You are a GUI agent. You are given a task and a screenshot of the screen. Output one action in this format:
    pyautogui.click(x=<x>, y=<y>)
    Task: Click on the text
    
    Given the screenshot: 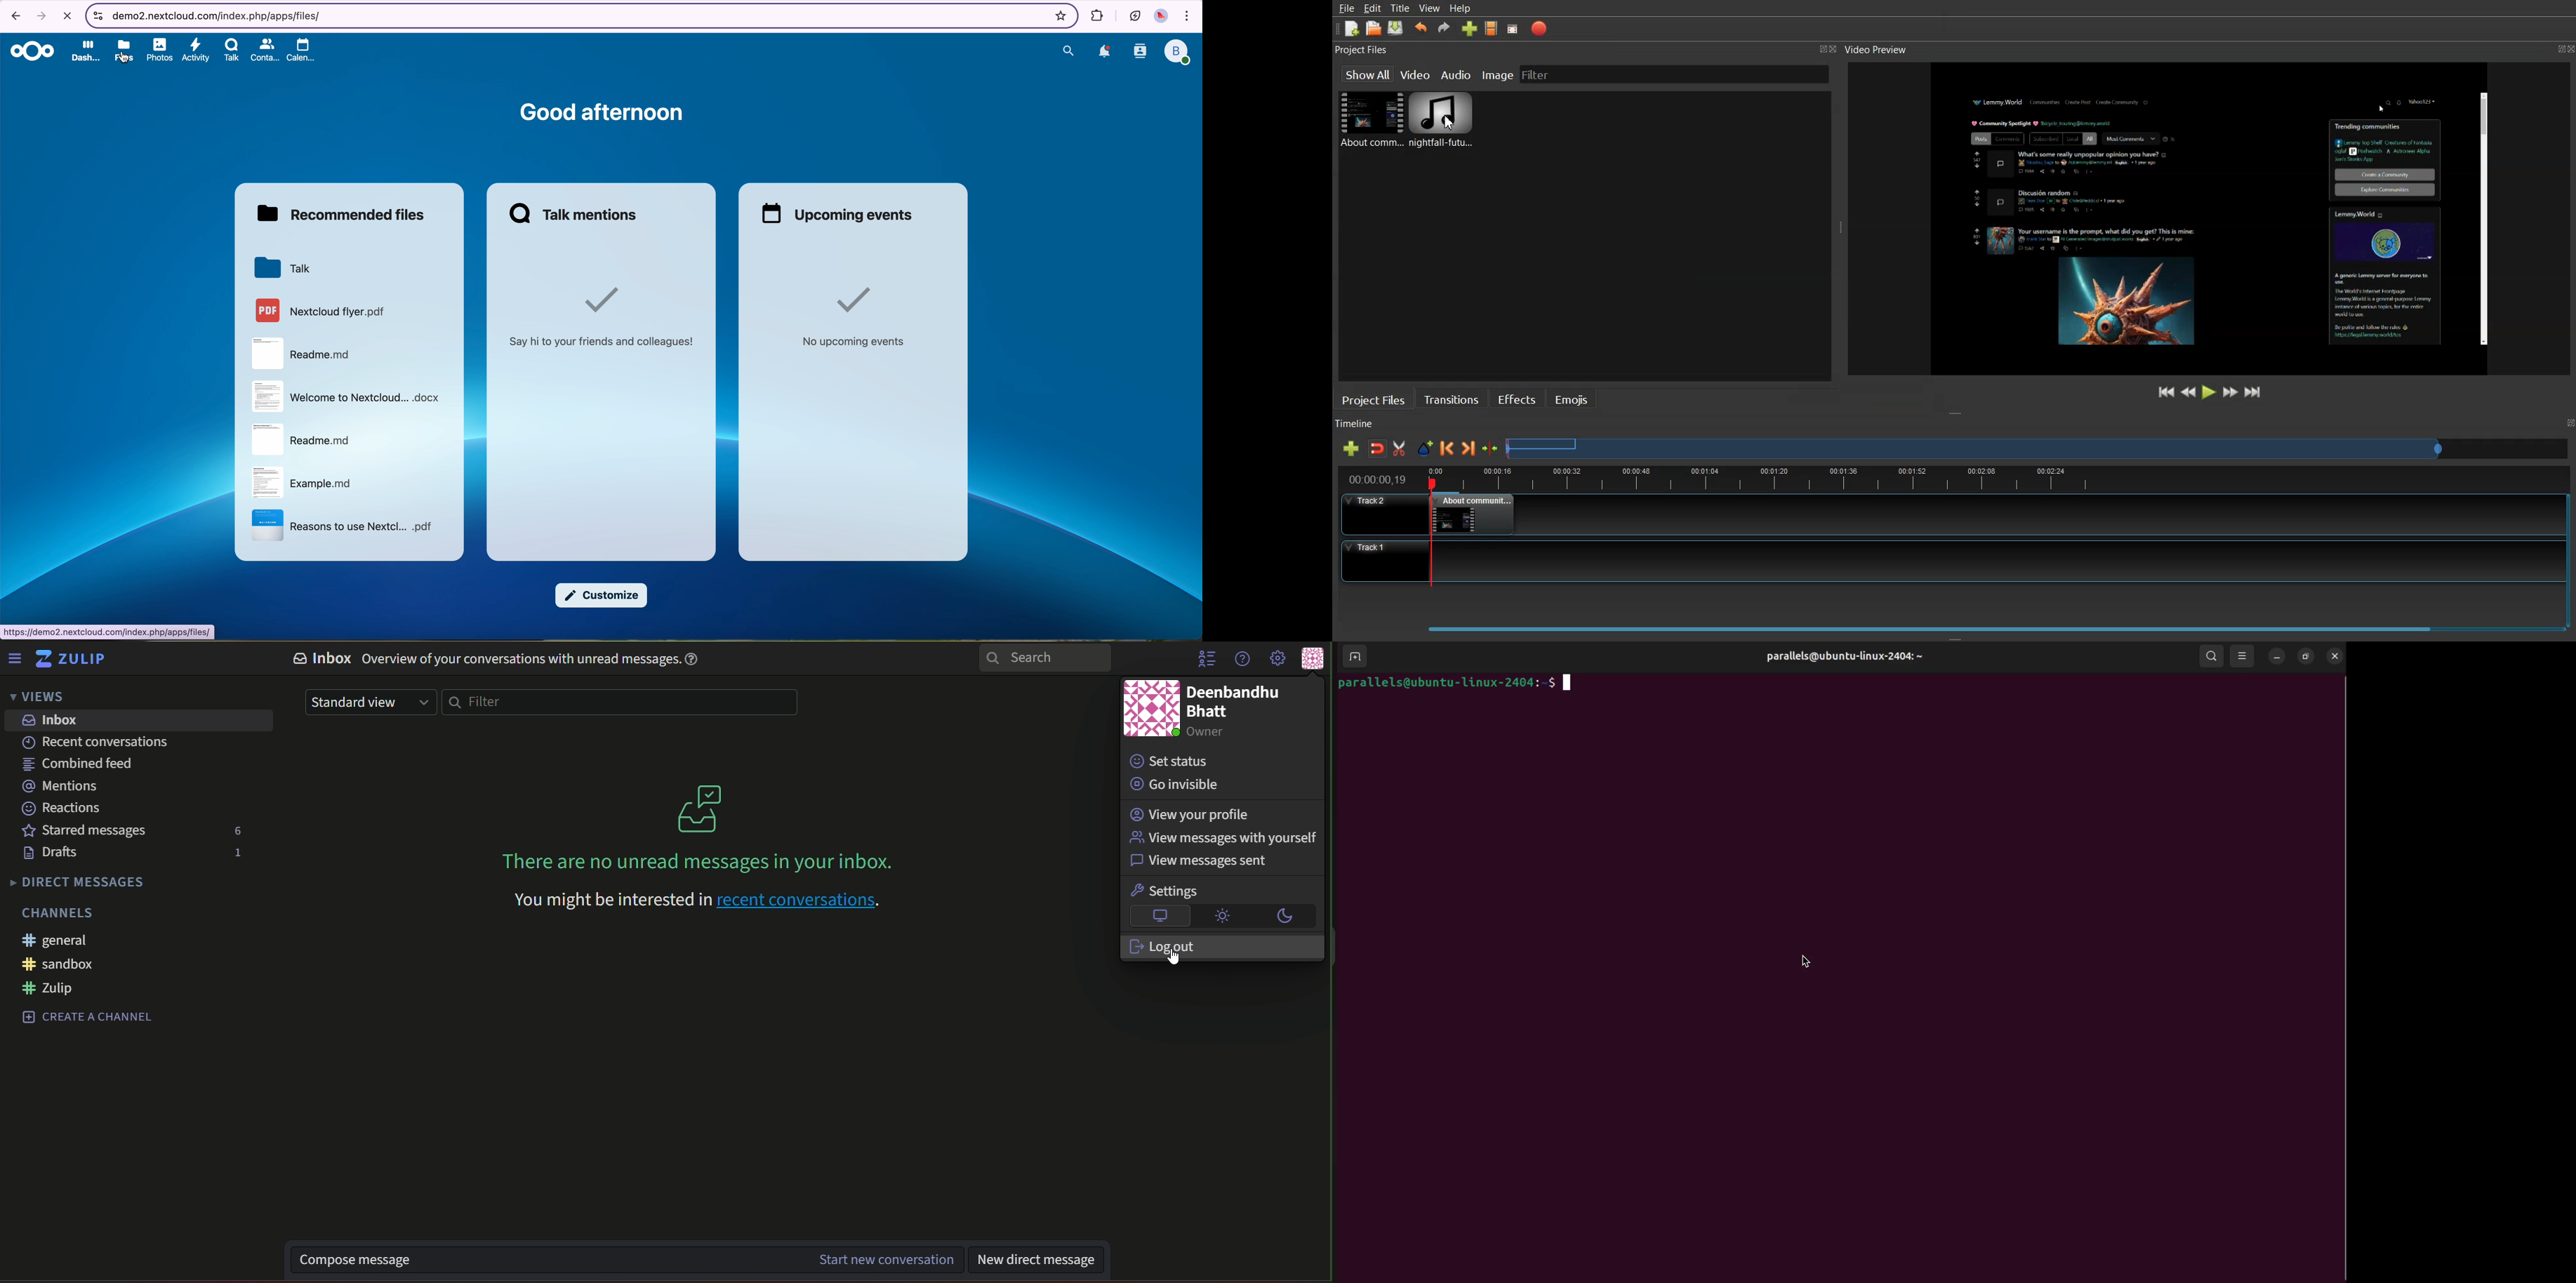 What is the action you would take?
    pyautogui.click(x=62, y=786)
    